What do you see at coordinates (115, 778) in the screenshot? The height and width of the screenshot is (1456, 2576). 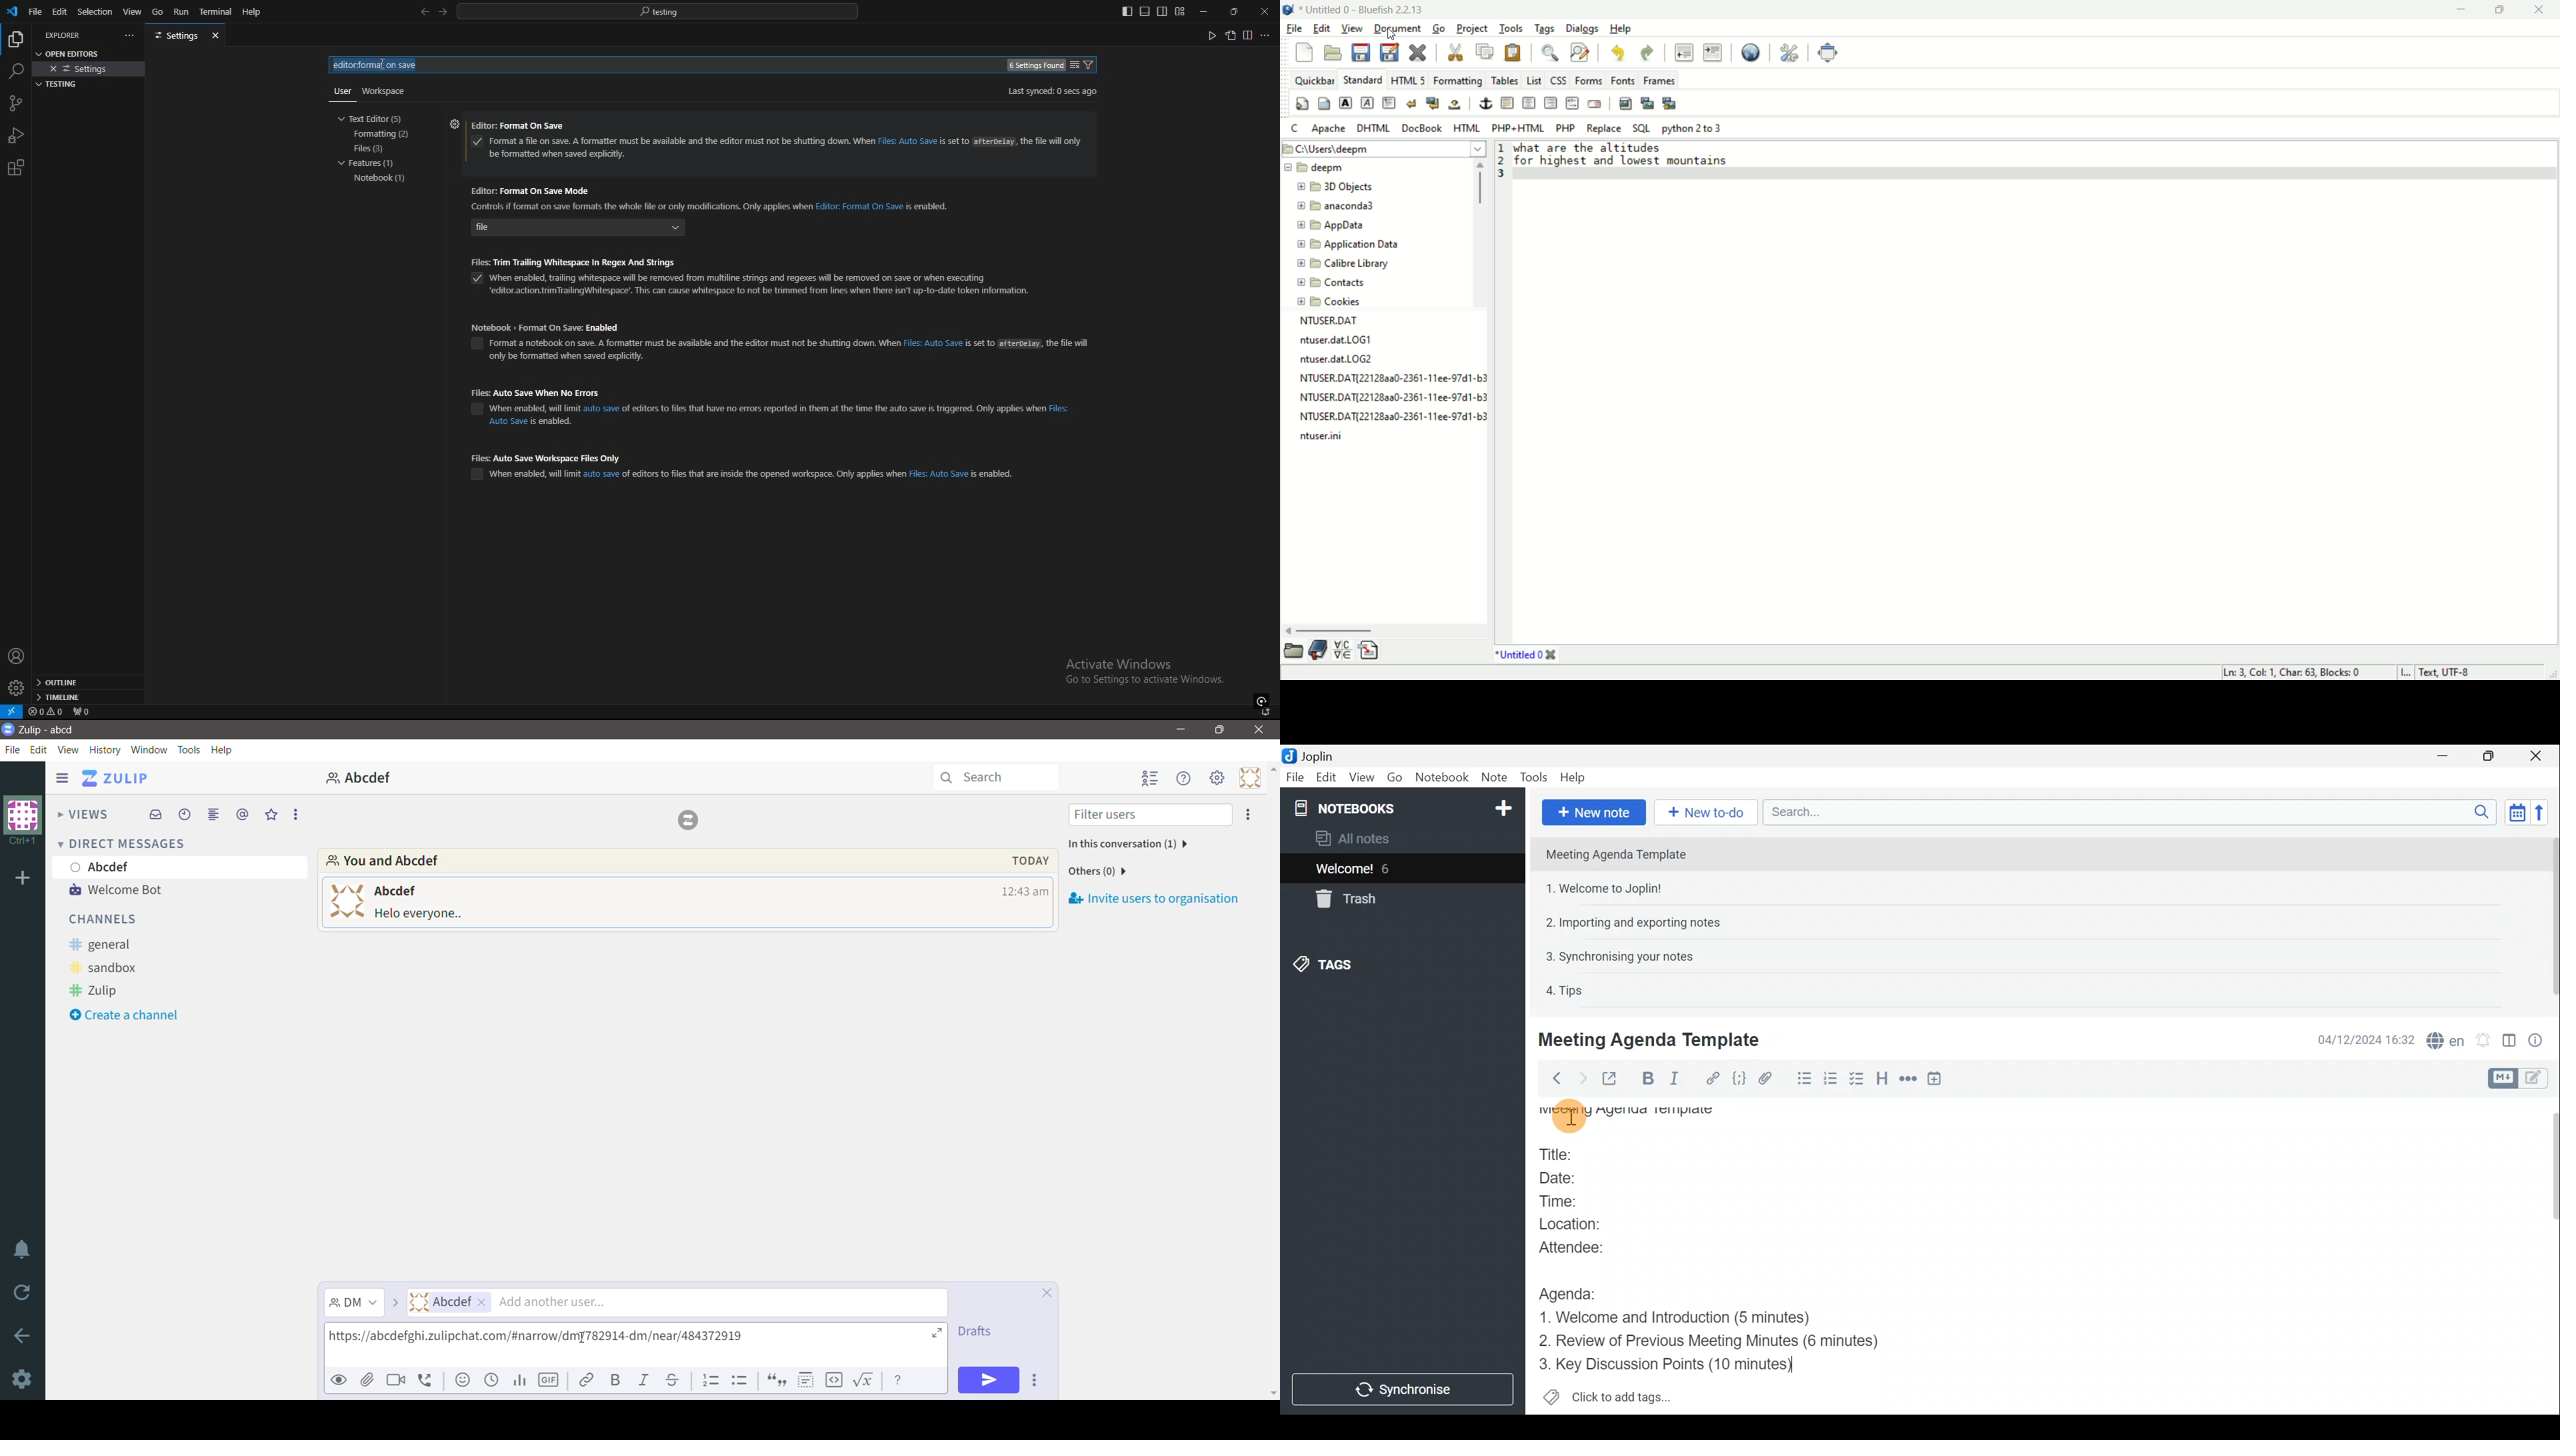 I see `Application` at bounding box center [115, 778].